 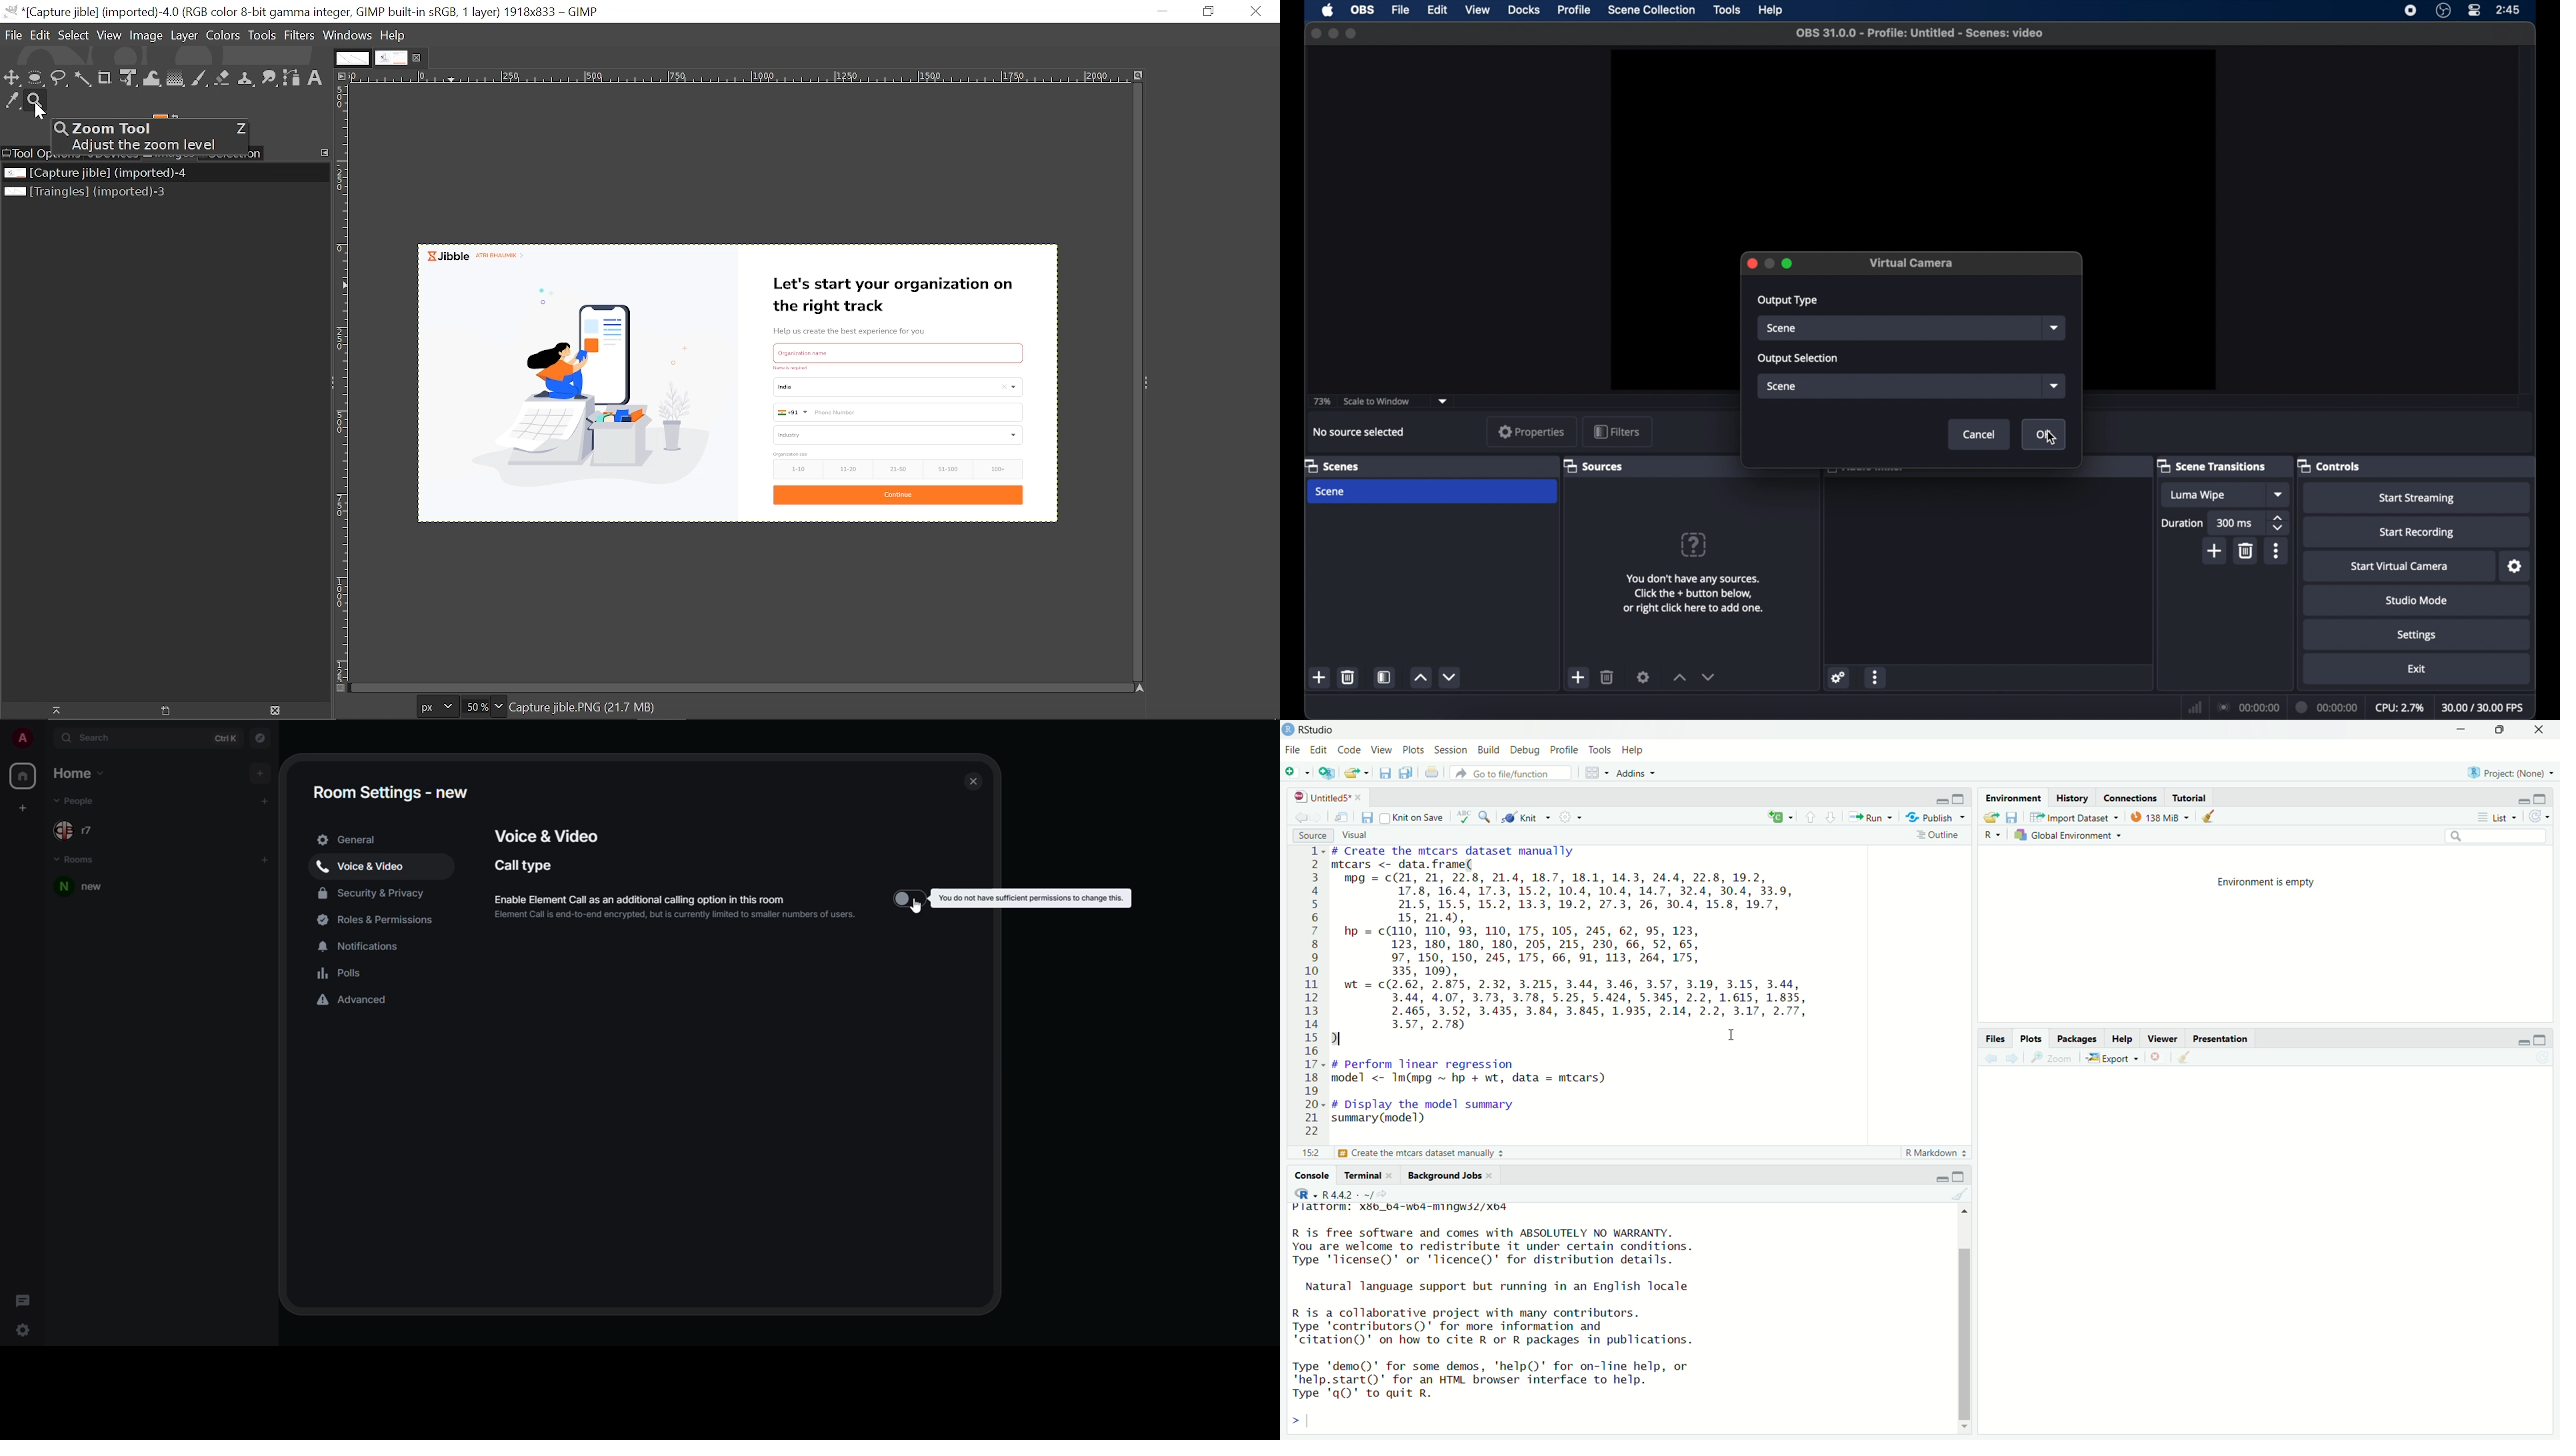 I want to click on open file, so click(x=1355, y=773).